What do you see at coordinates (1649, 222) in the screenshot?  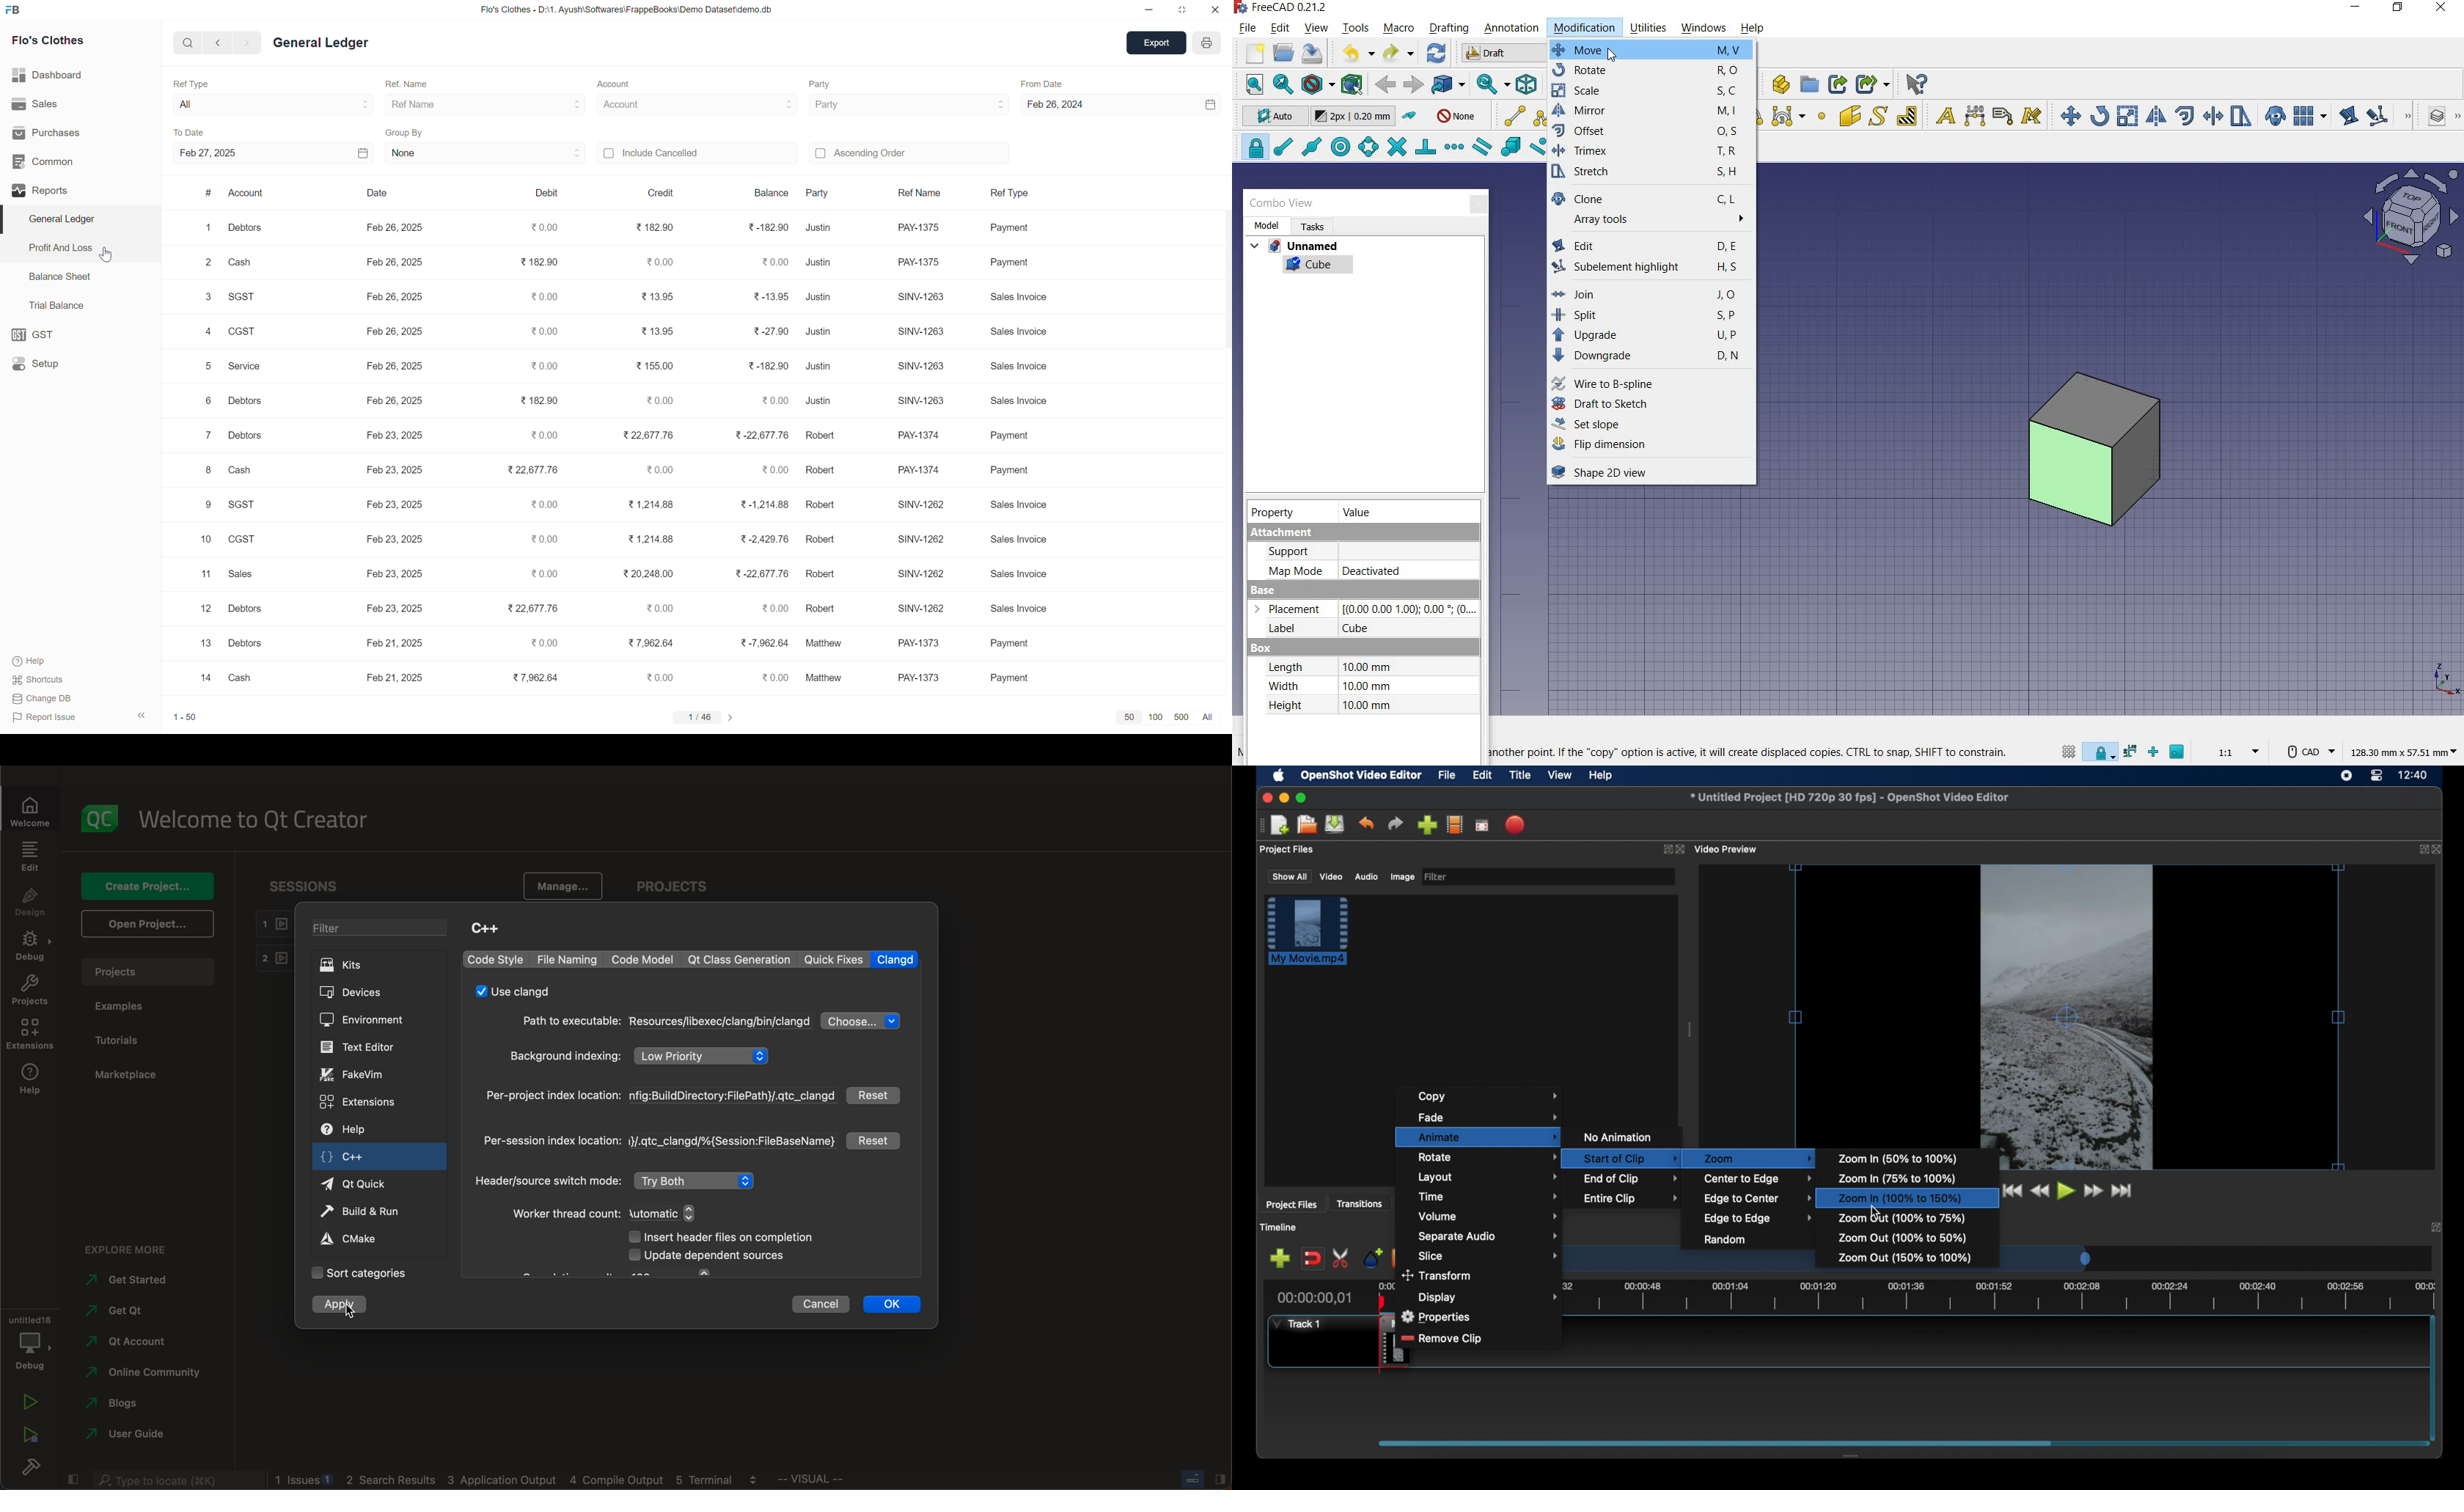 I see `array tools` at bounding box center [1649, 222].